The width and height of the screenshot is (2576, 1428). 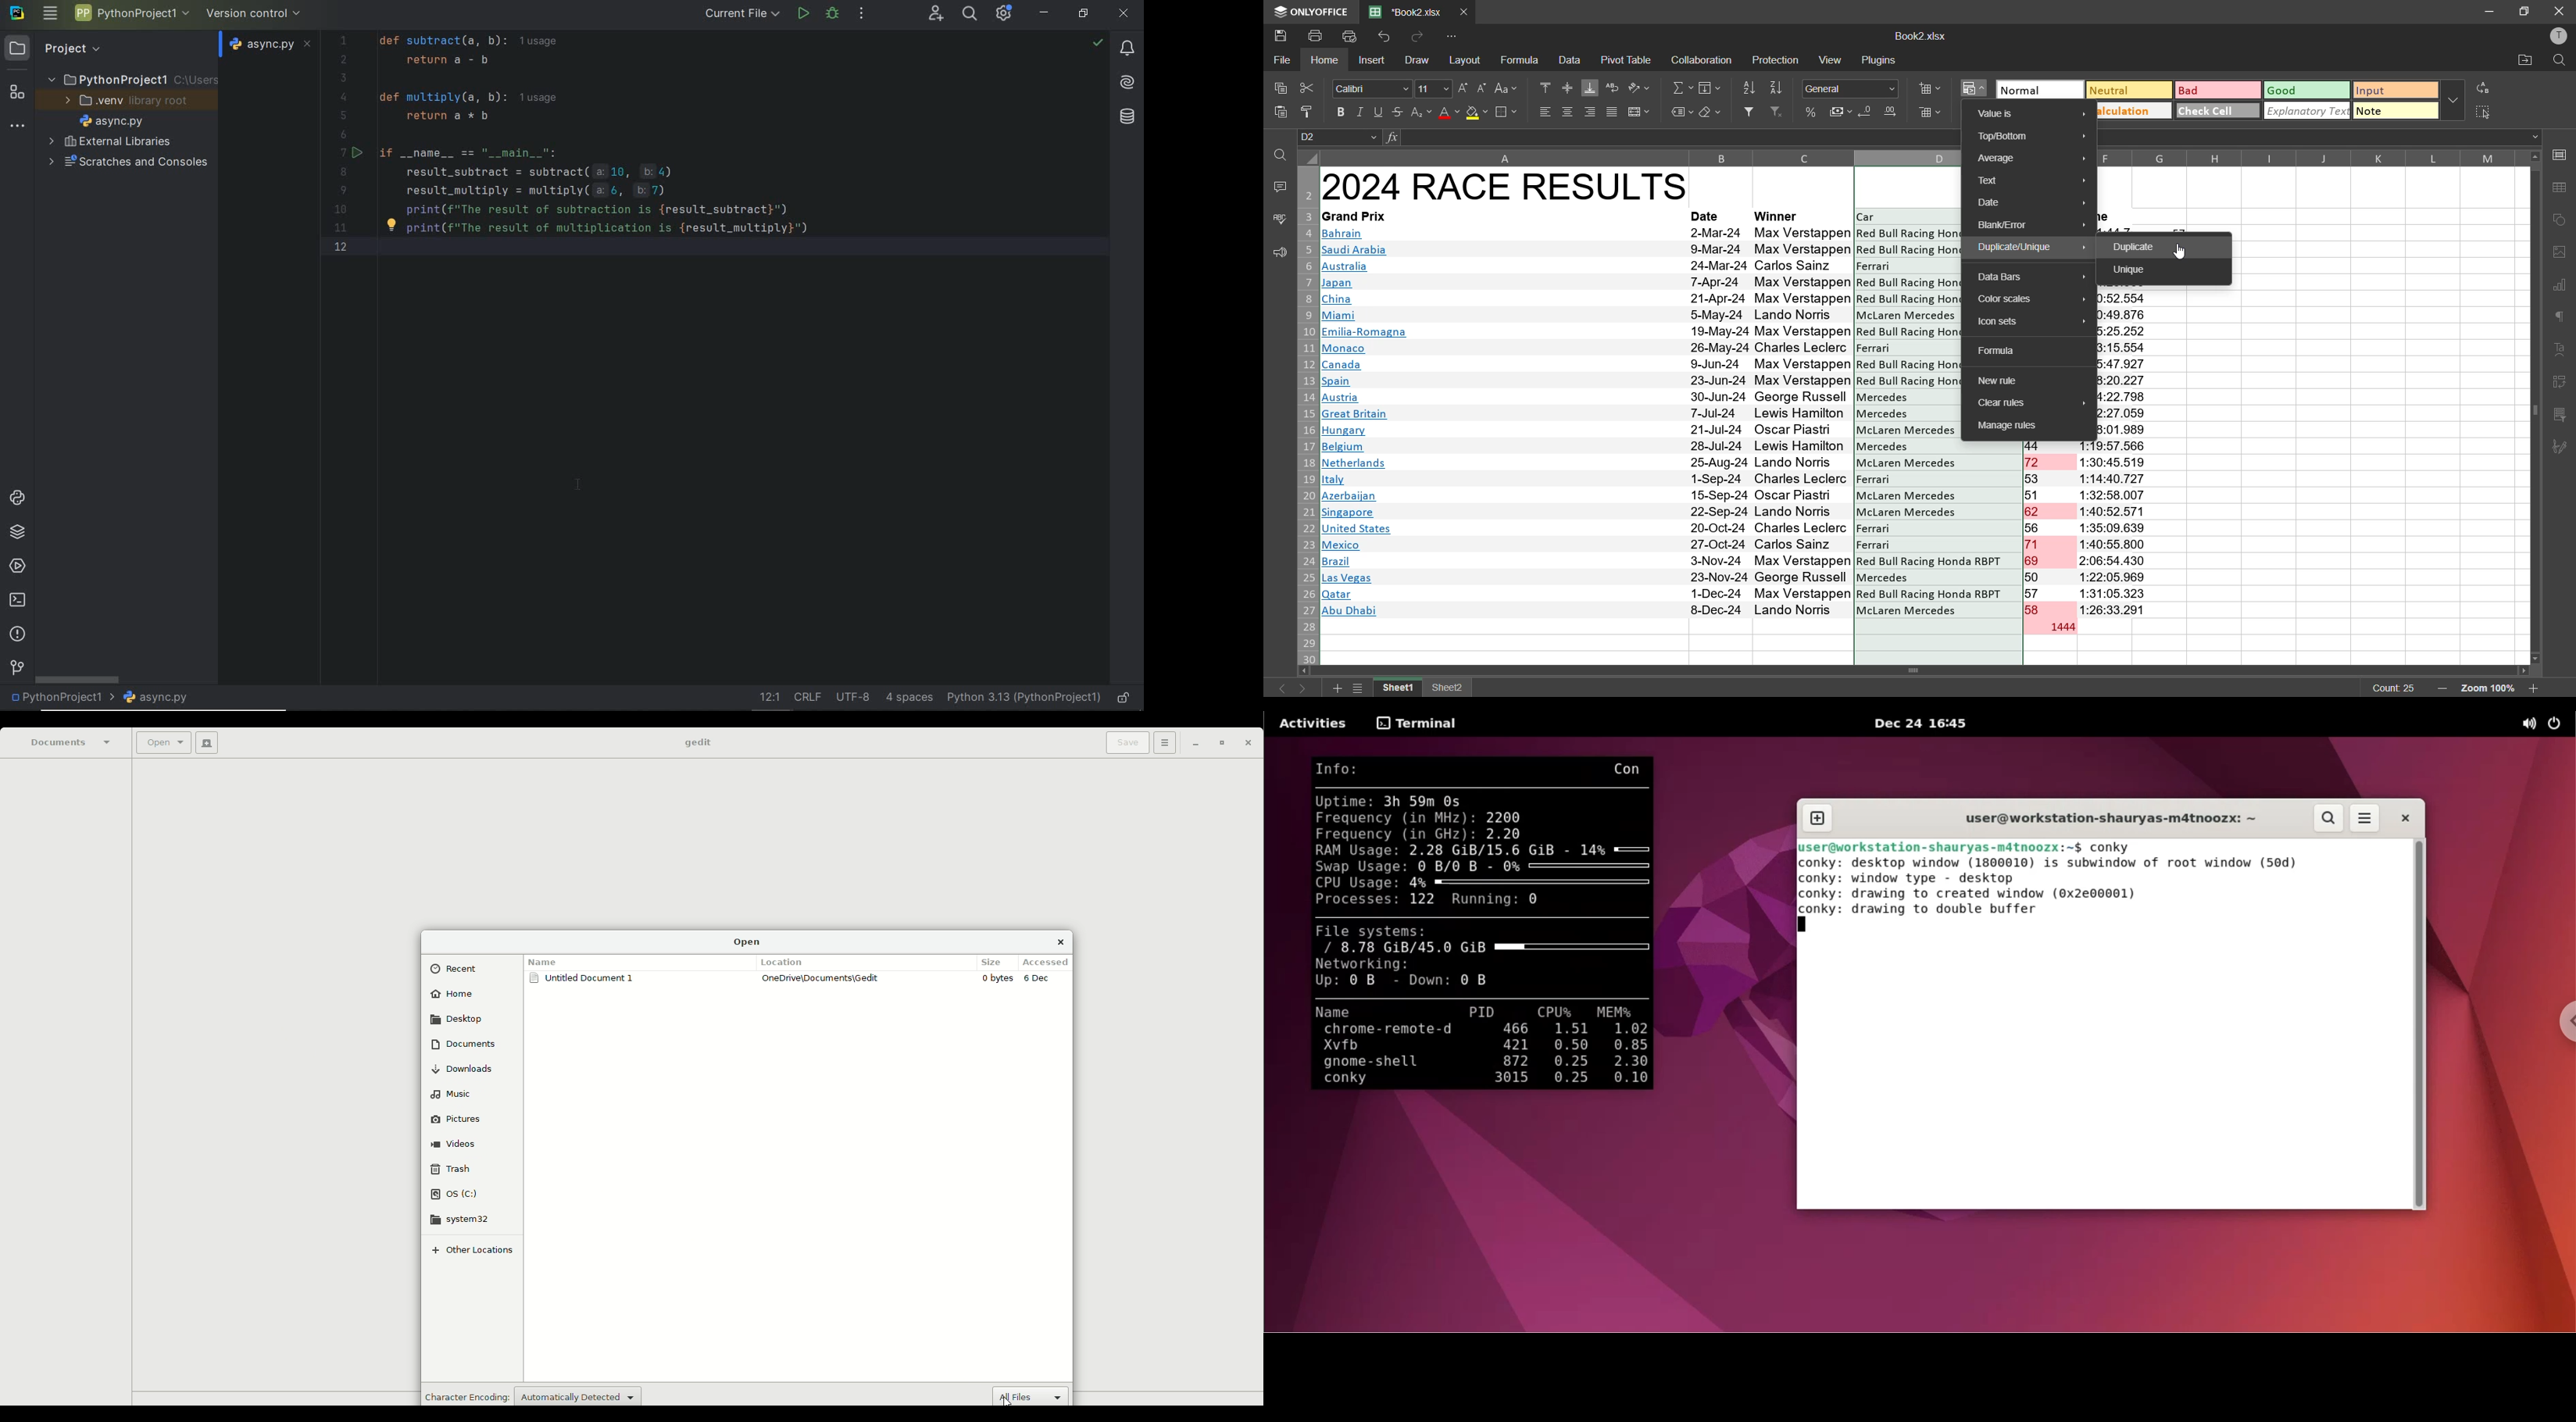 I want to click on summation, so click(x=1682, y=88).